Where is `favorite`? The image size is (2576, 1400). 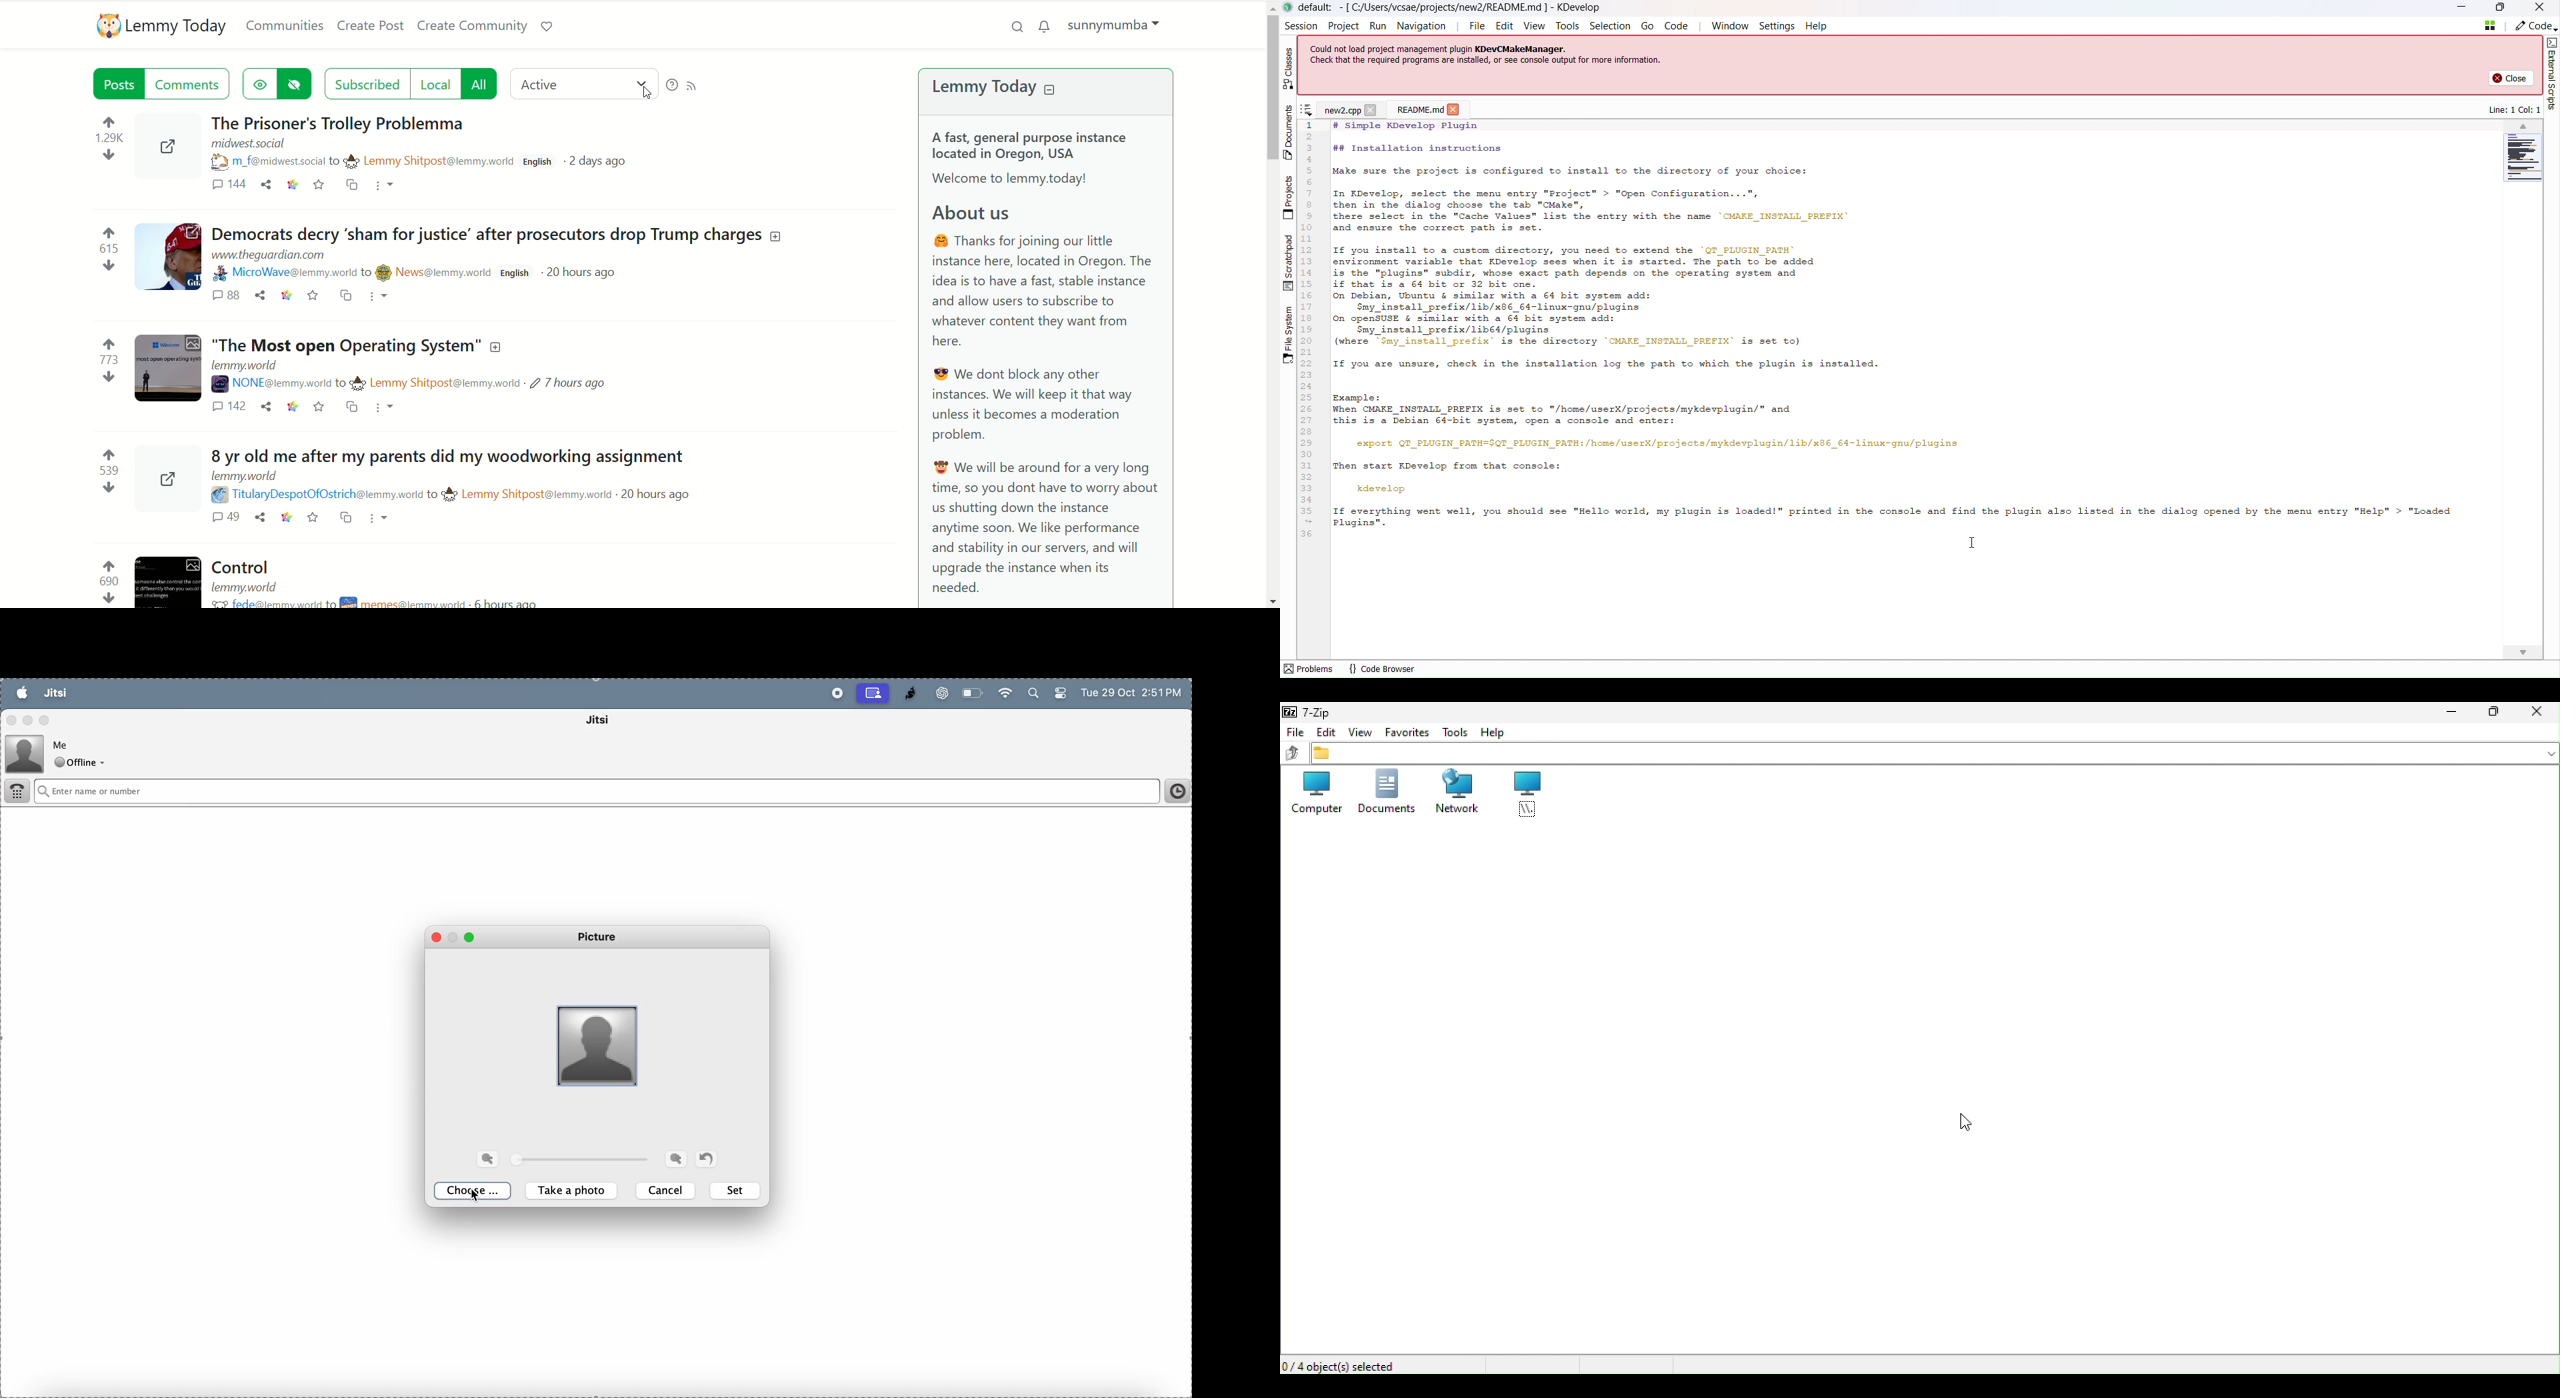
favorite is located at coordinates (322, 407).